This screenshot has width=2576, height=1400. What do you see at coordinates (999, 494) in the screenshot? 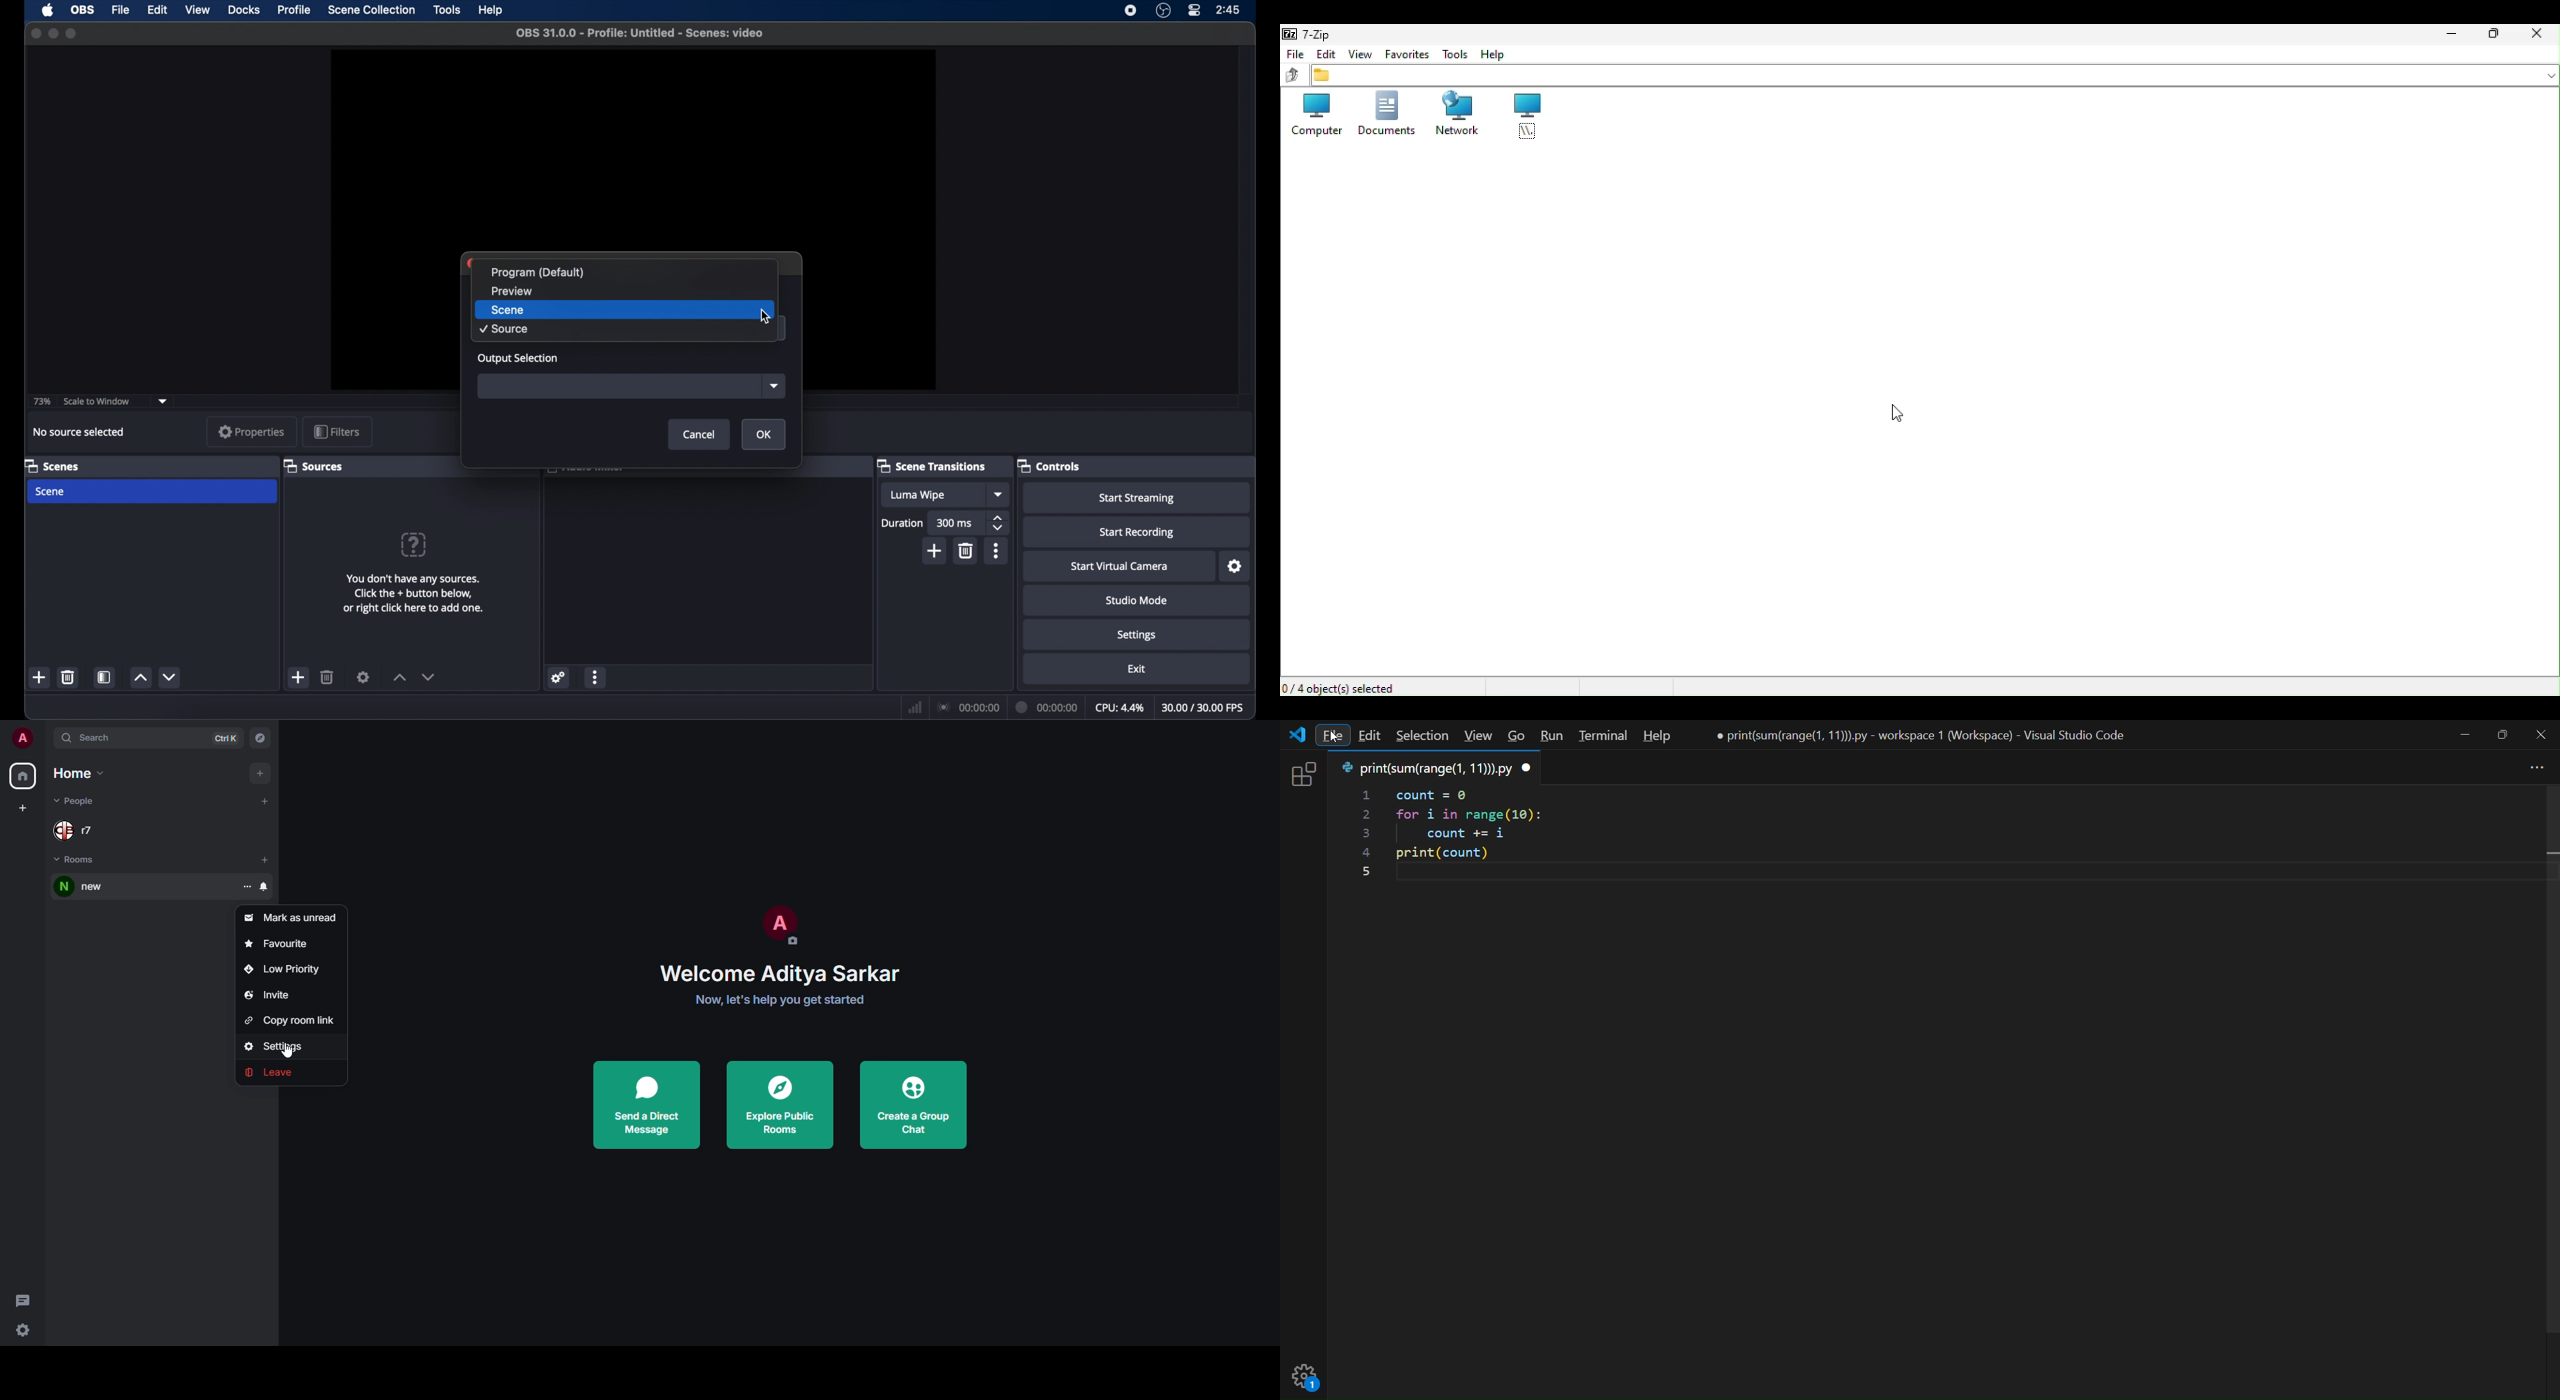
I see `dropdown` at bounding box center [999, 494].